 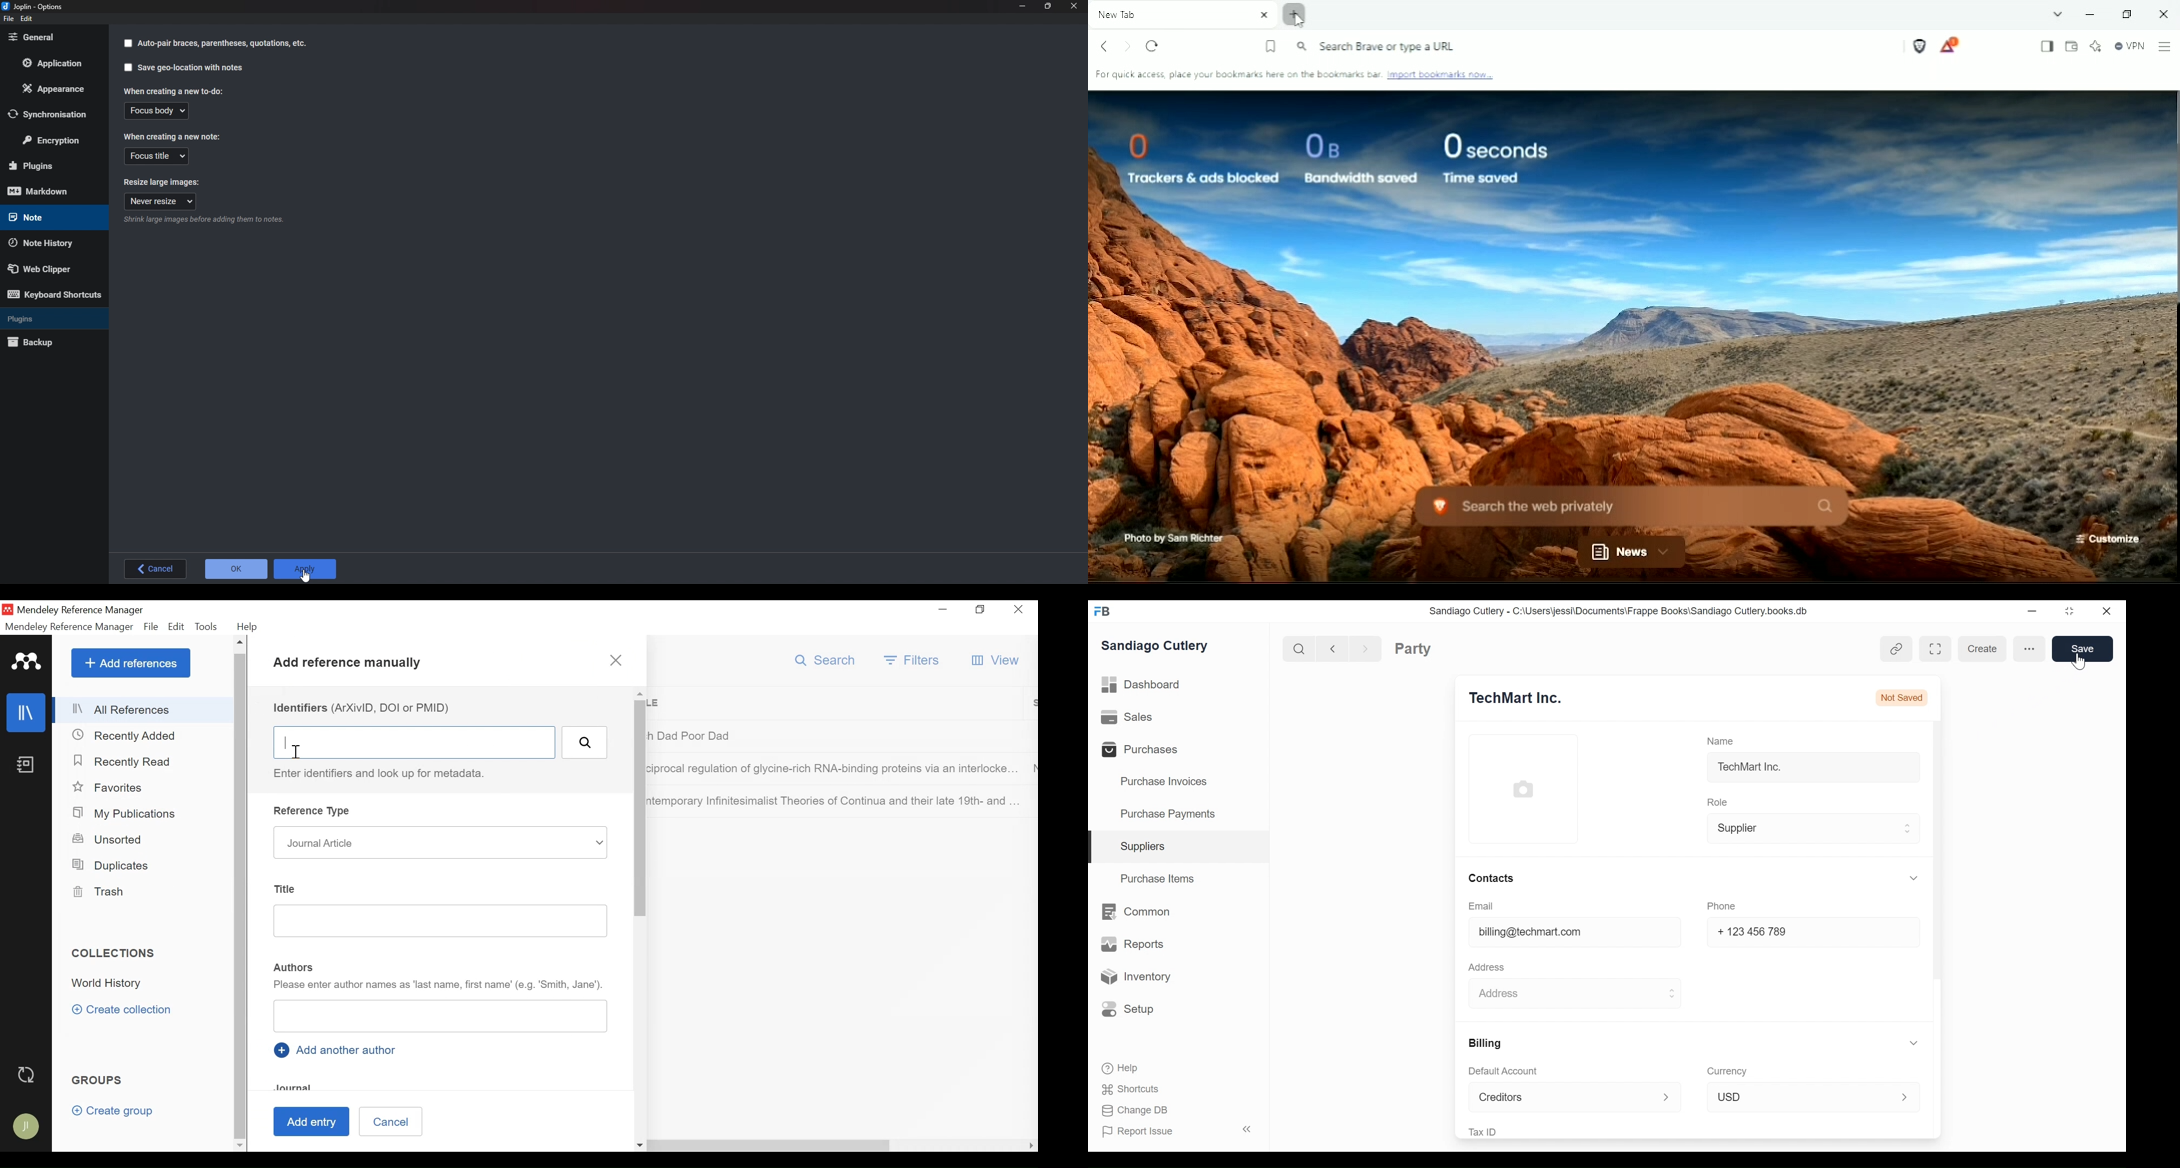 I want to click on minimize, so click(x=2033, y=612).